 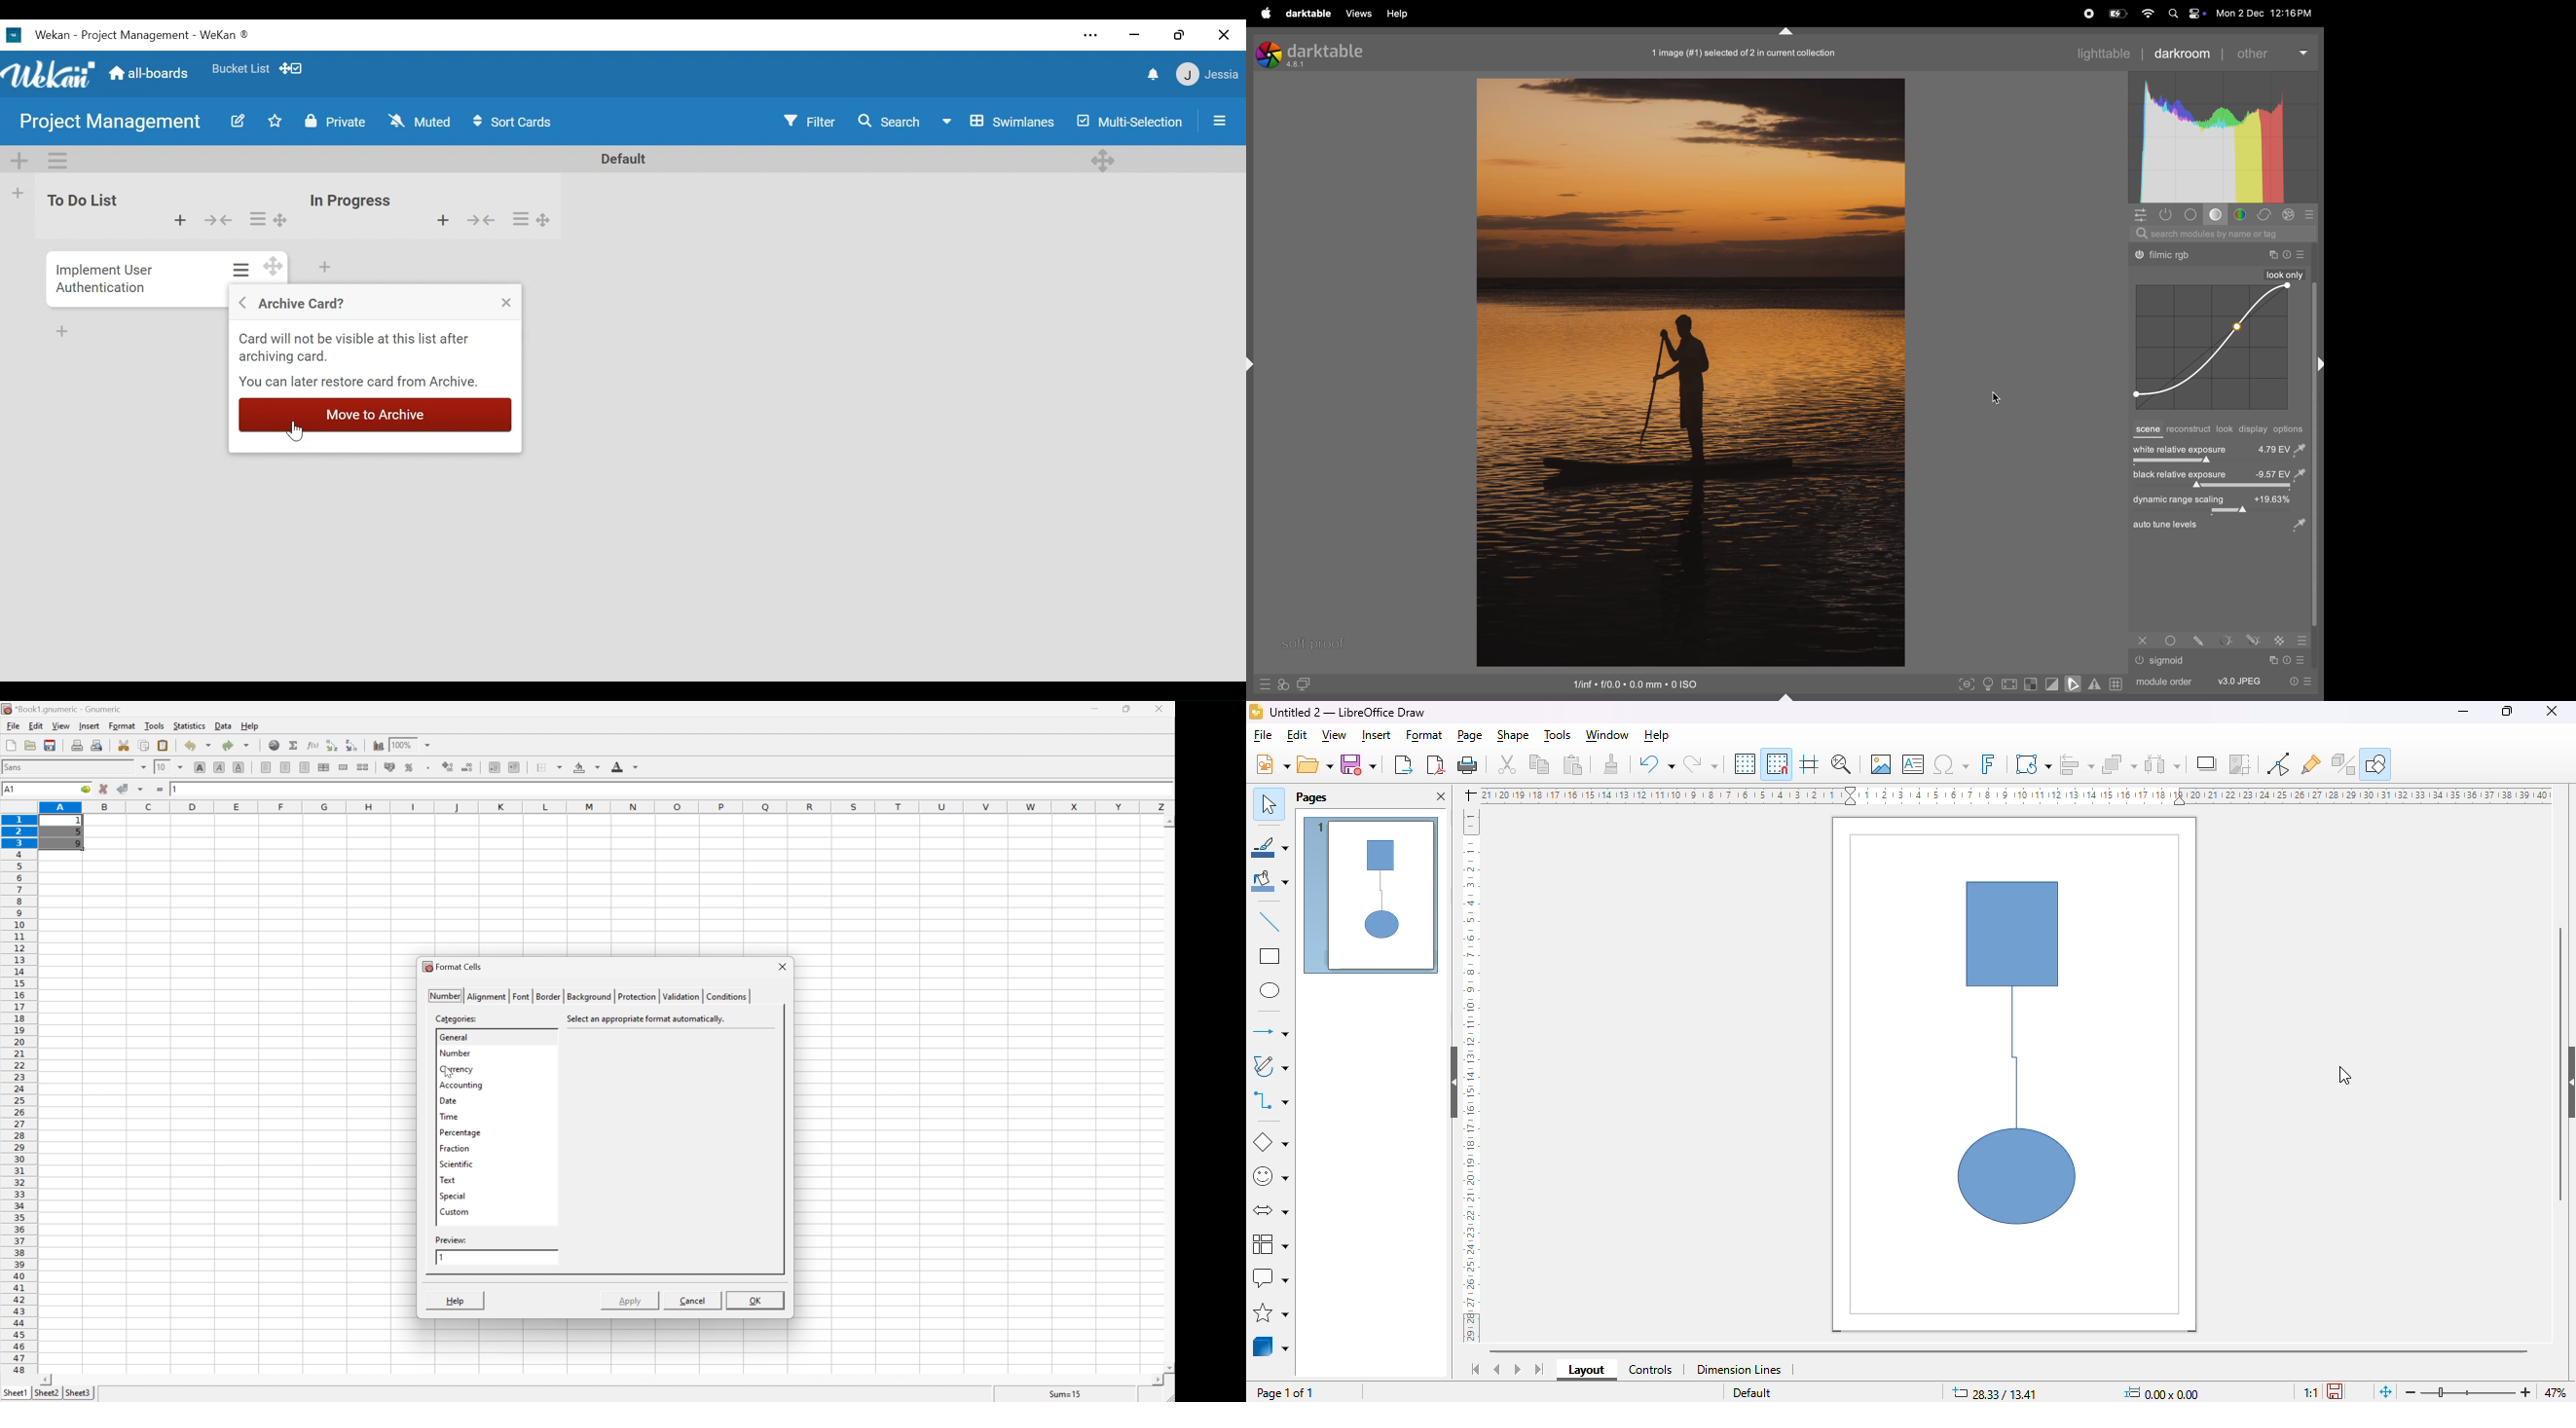 What do you see at coordinates (176, 788) in the screenshot?
I see `1` at bounding box center [176, 788].